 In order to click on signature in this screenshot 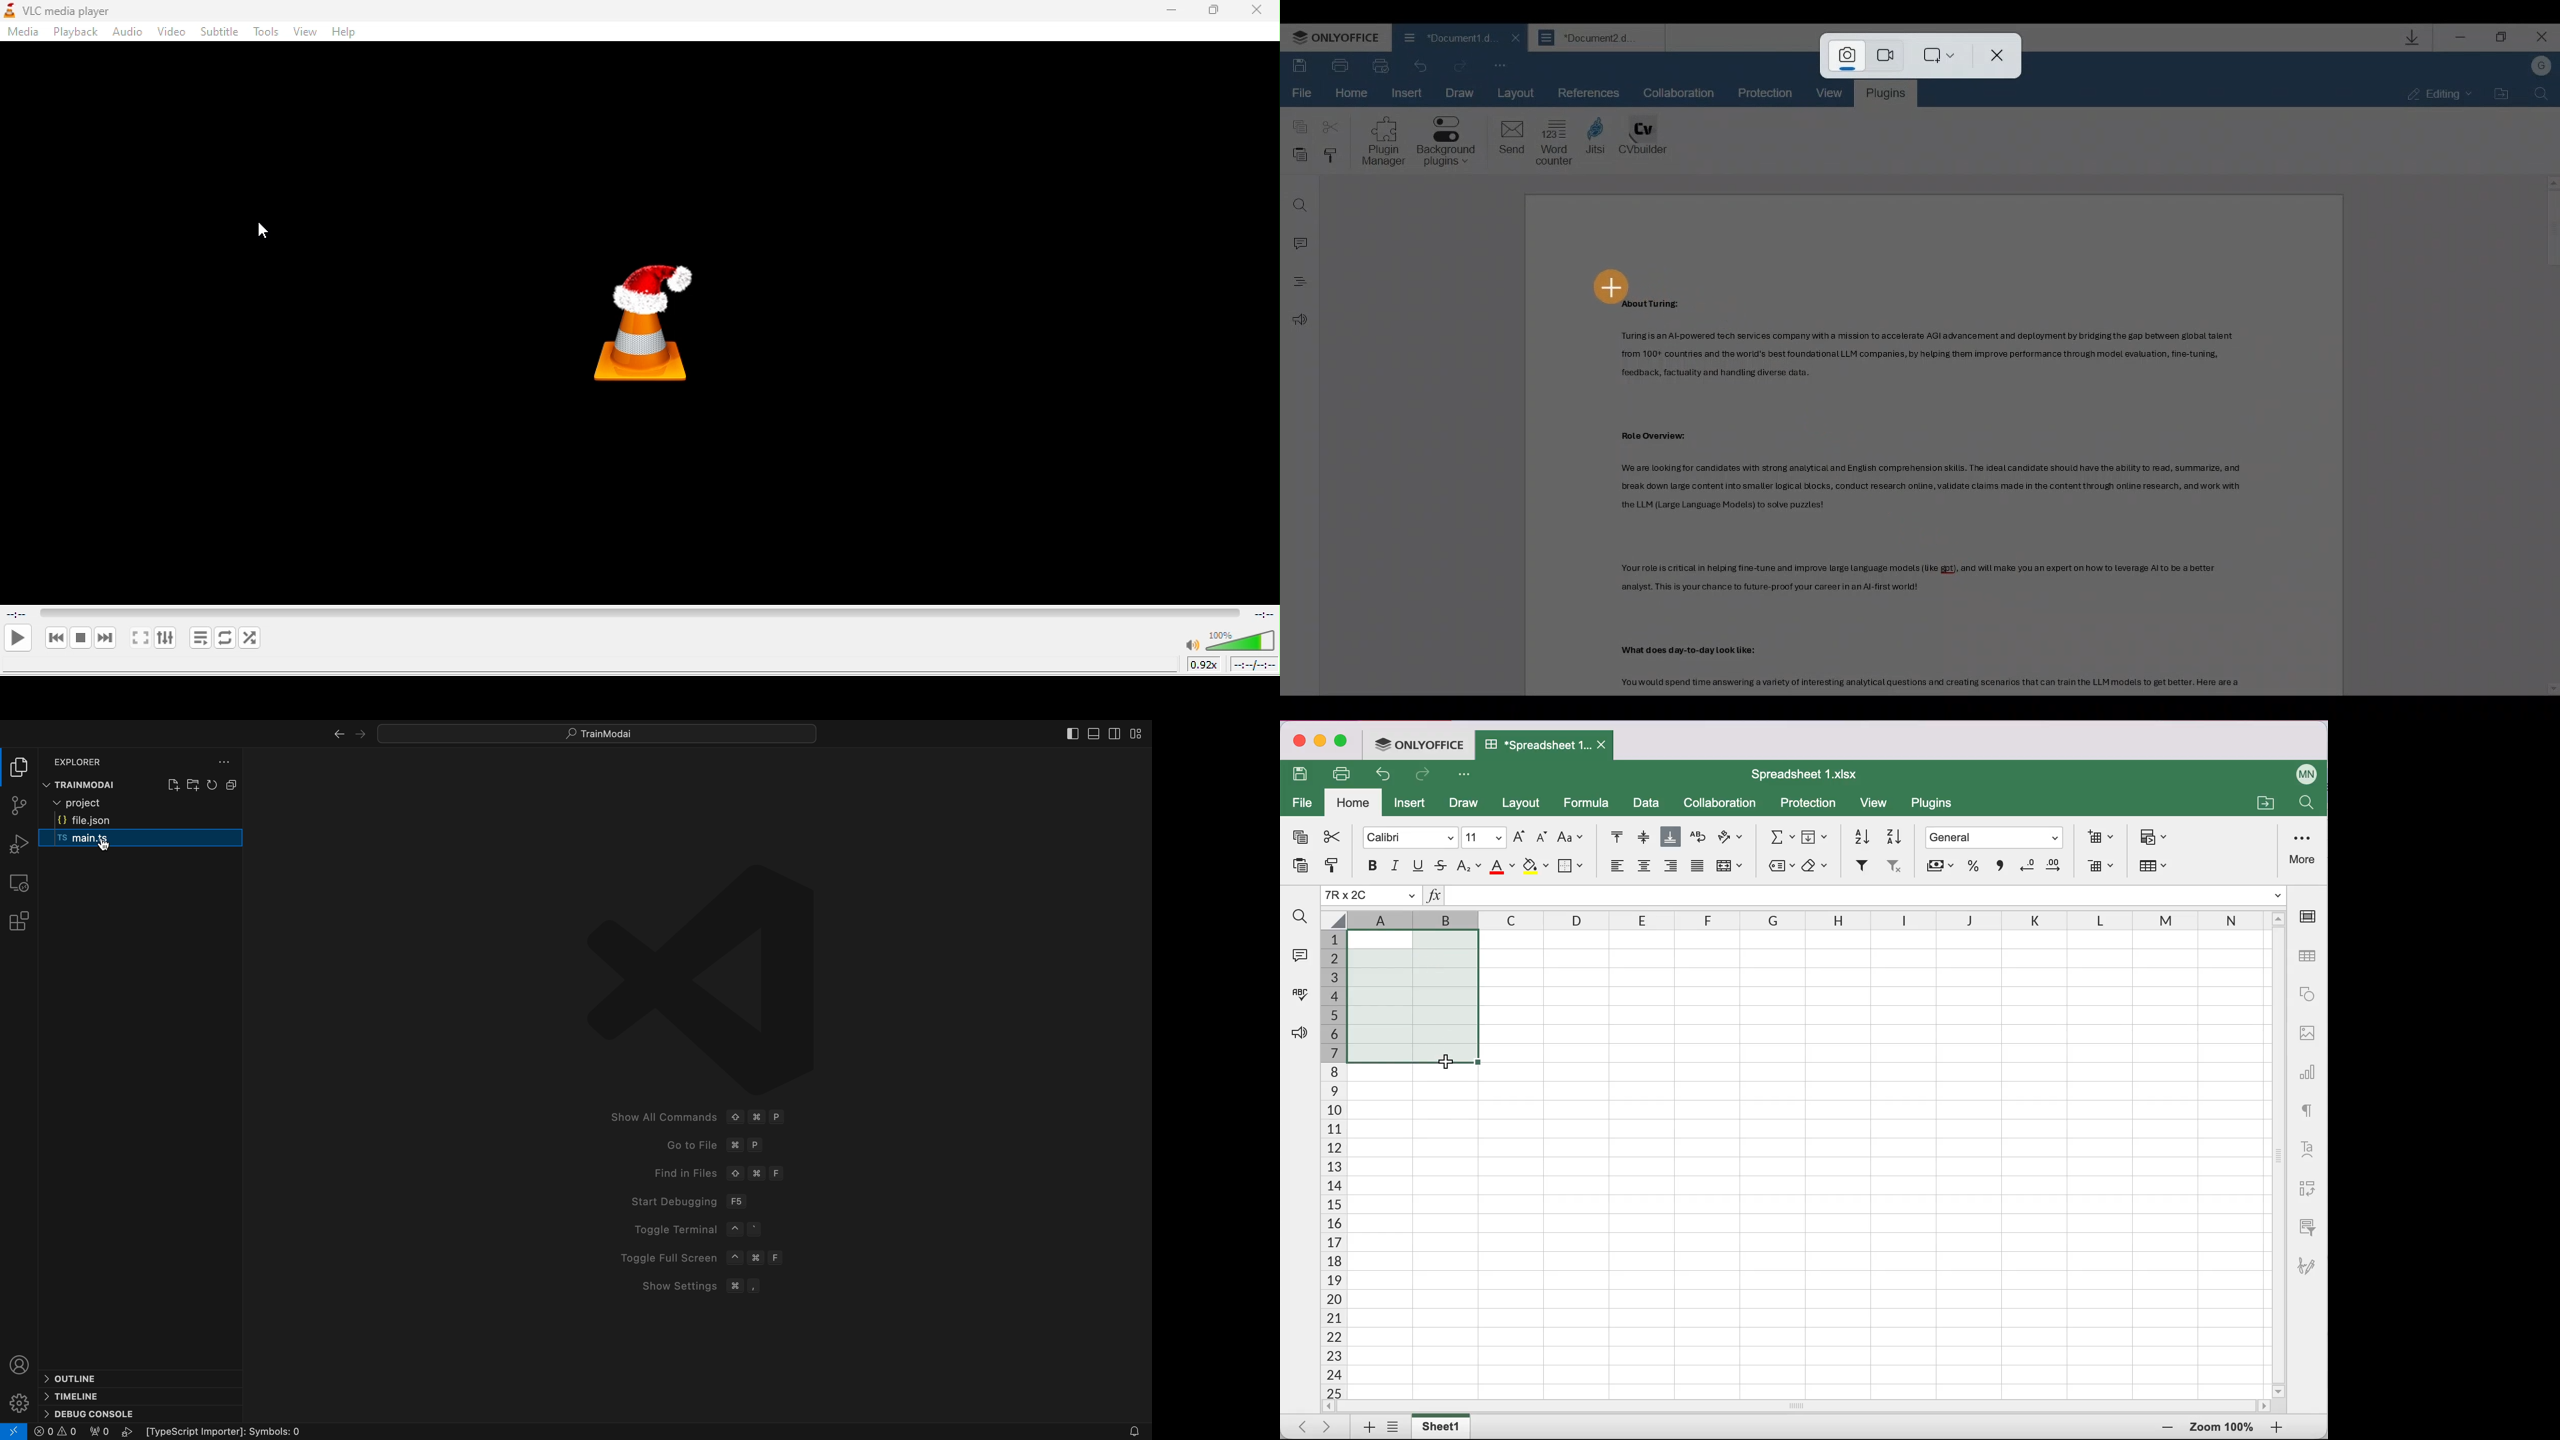, I will do `click(2311, 1261)`.